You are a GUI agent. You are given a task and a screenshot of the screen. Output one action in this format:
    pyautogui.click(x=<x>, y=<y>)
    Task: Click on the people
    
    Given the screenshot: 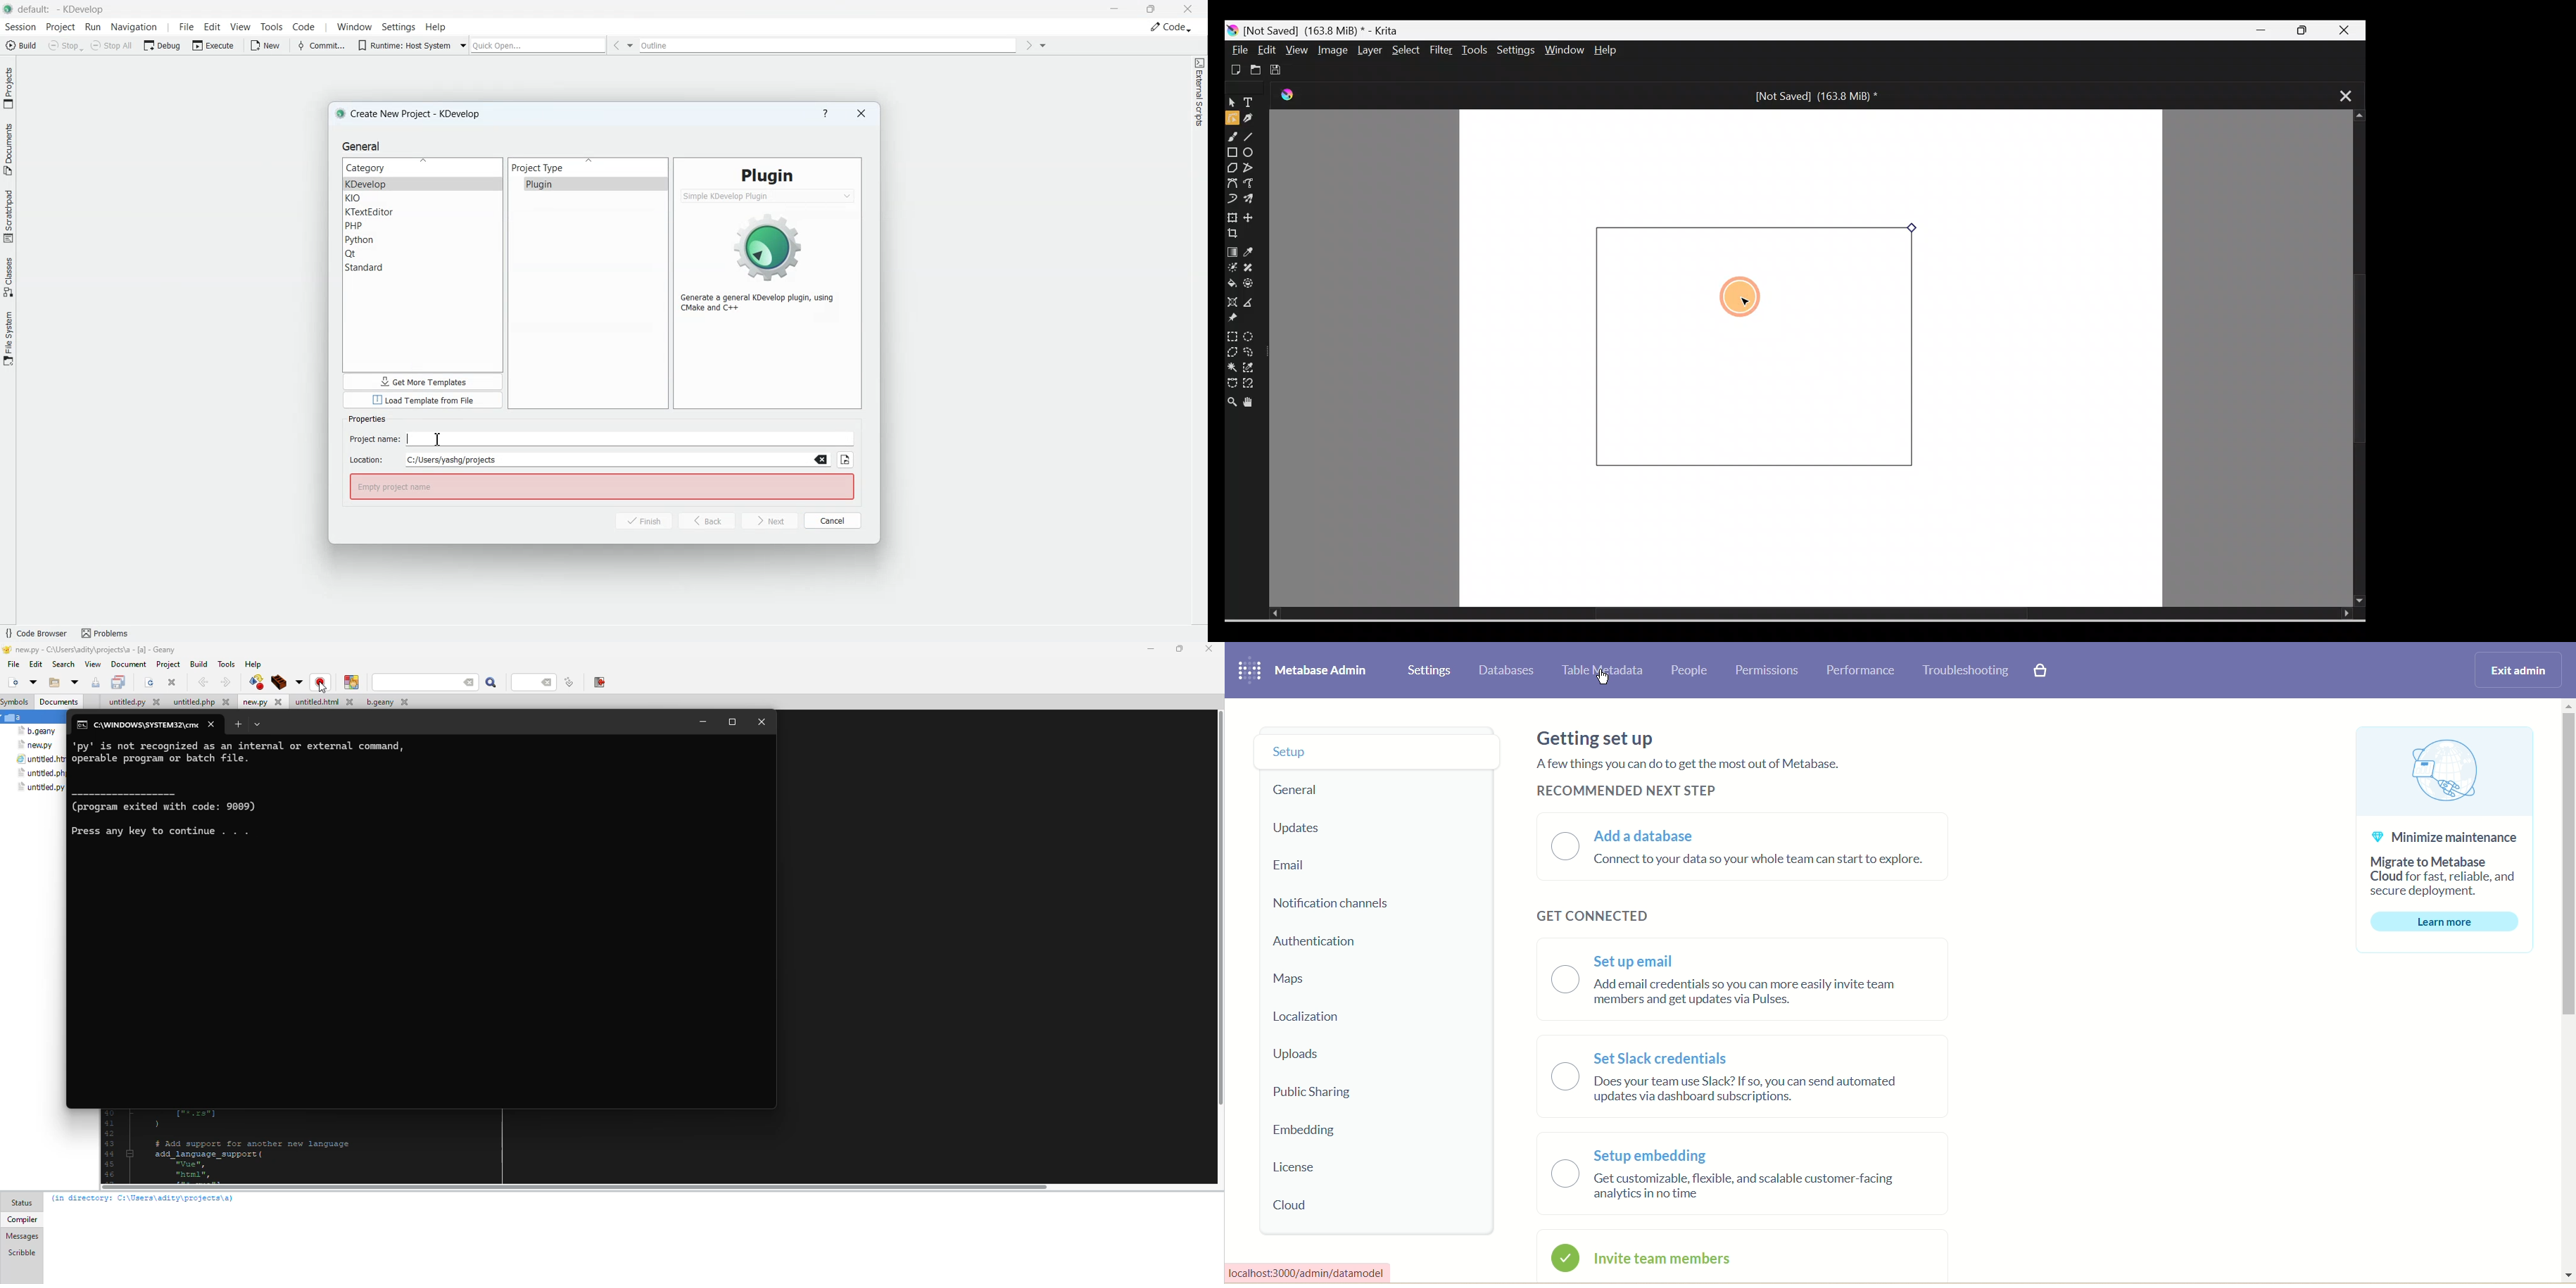 What is the action you would take?
    pyautogui.click(x=1688, y=670)
    